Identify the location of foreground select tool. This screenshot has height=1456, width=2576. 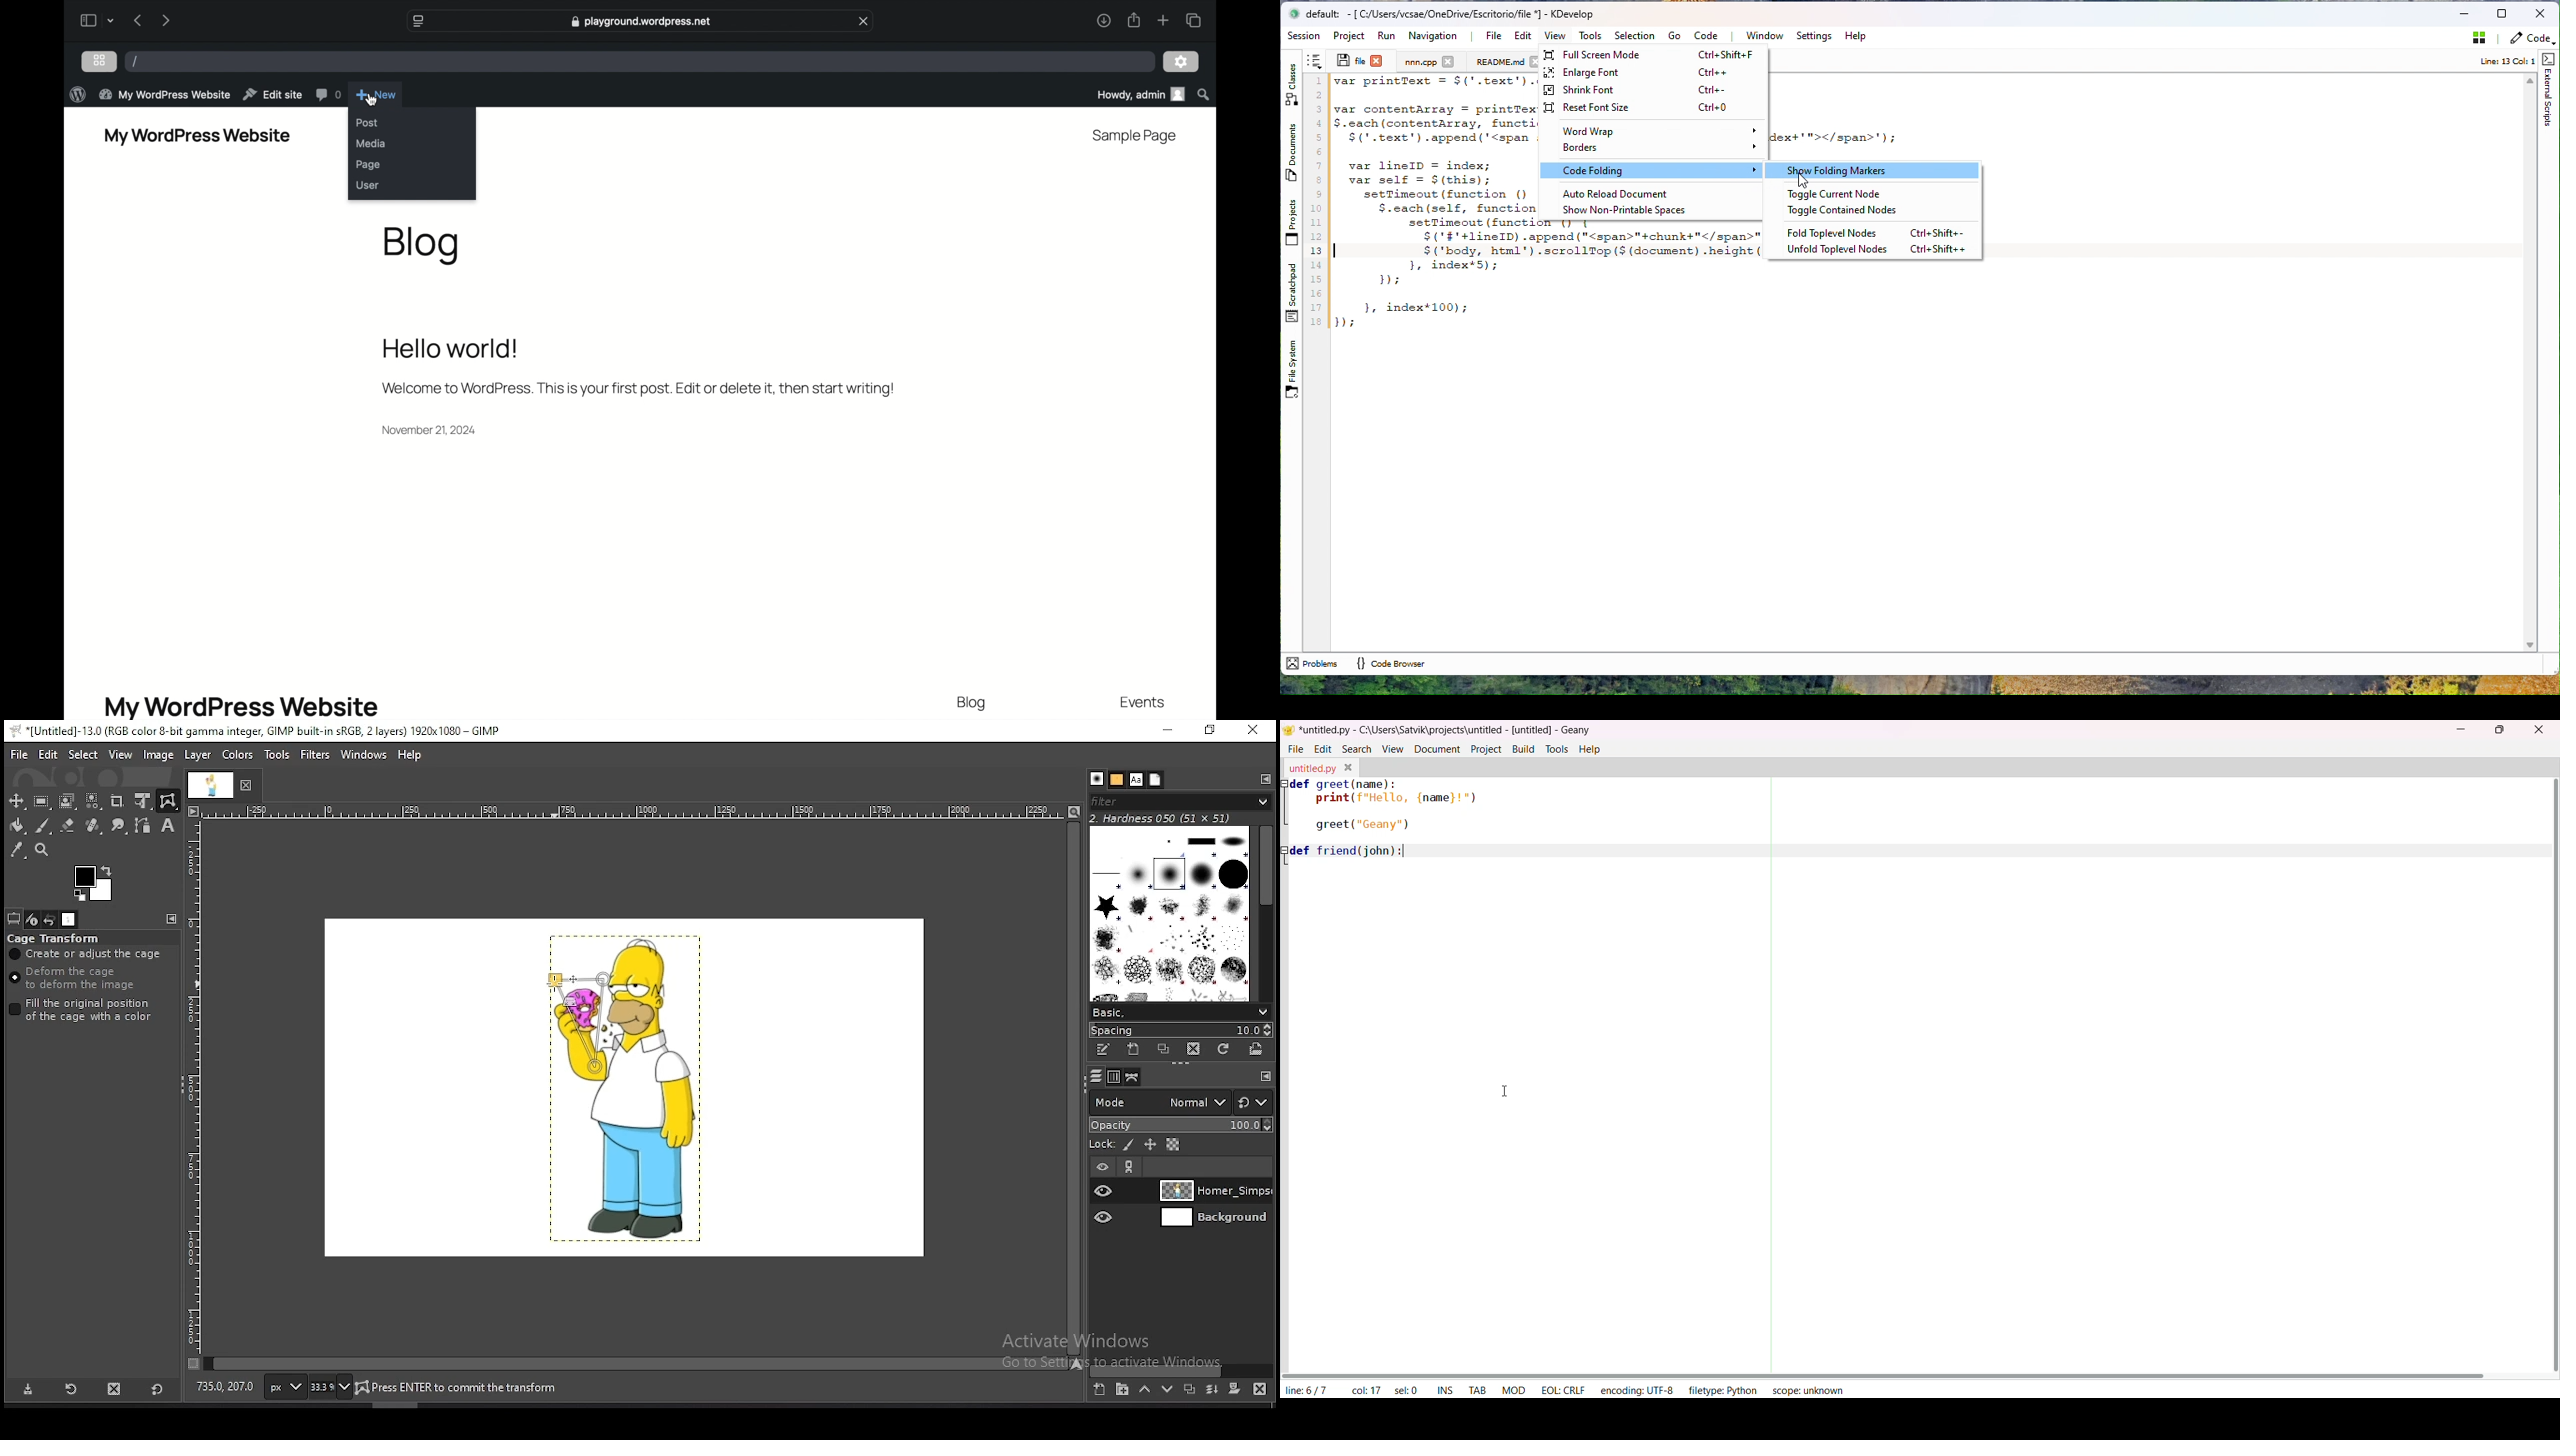
(67, 801).